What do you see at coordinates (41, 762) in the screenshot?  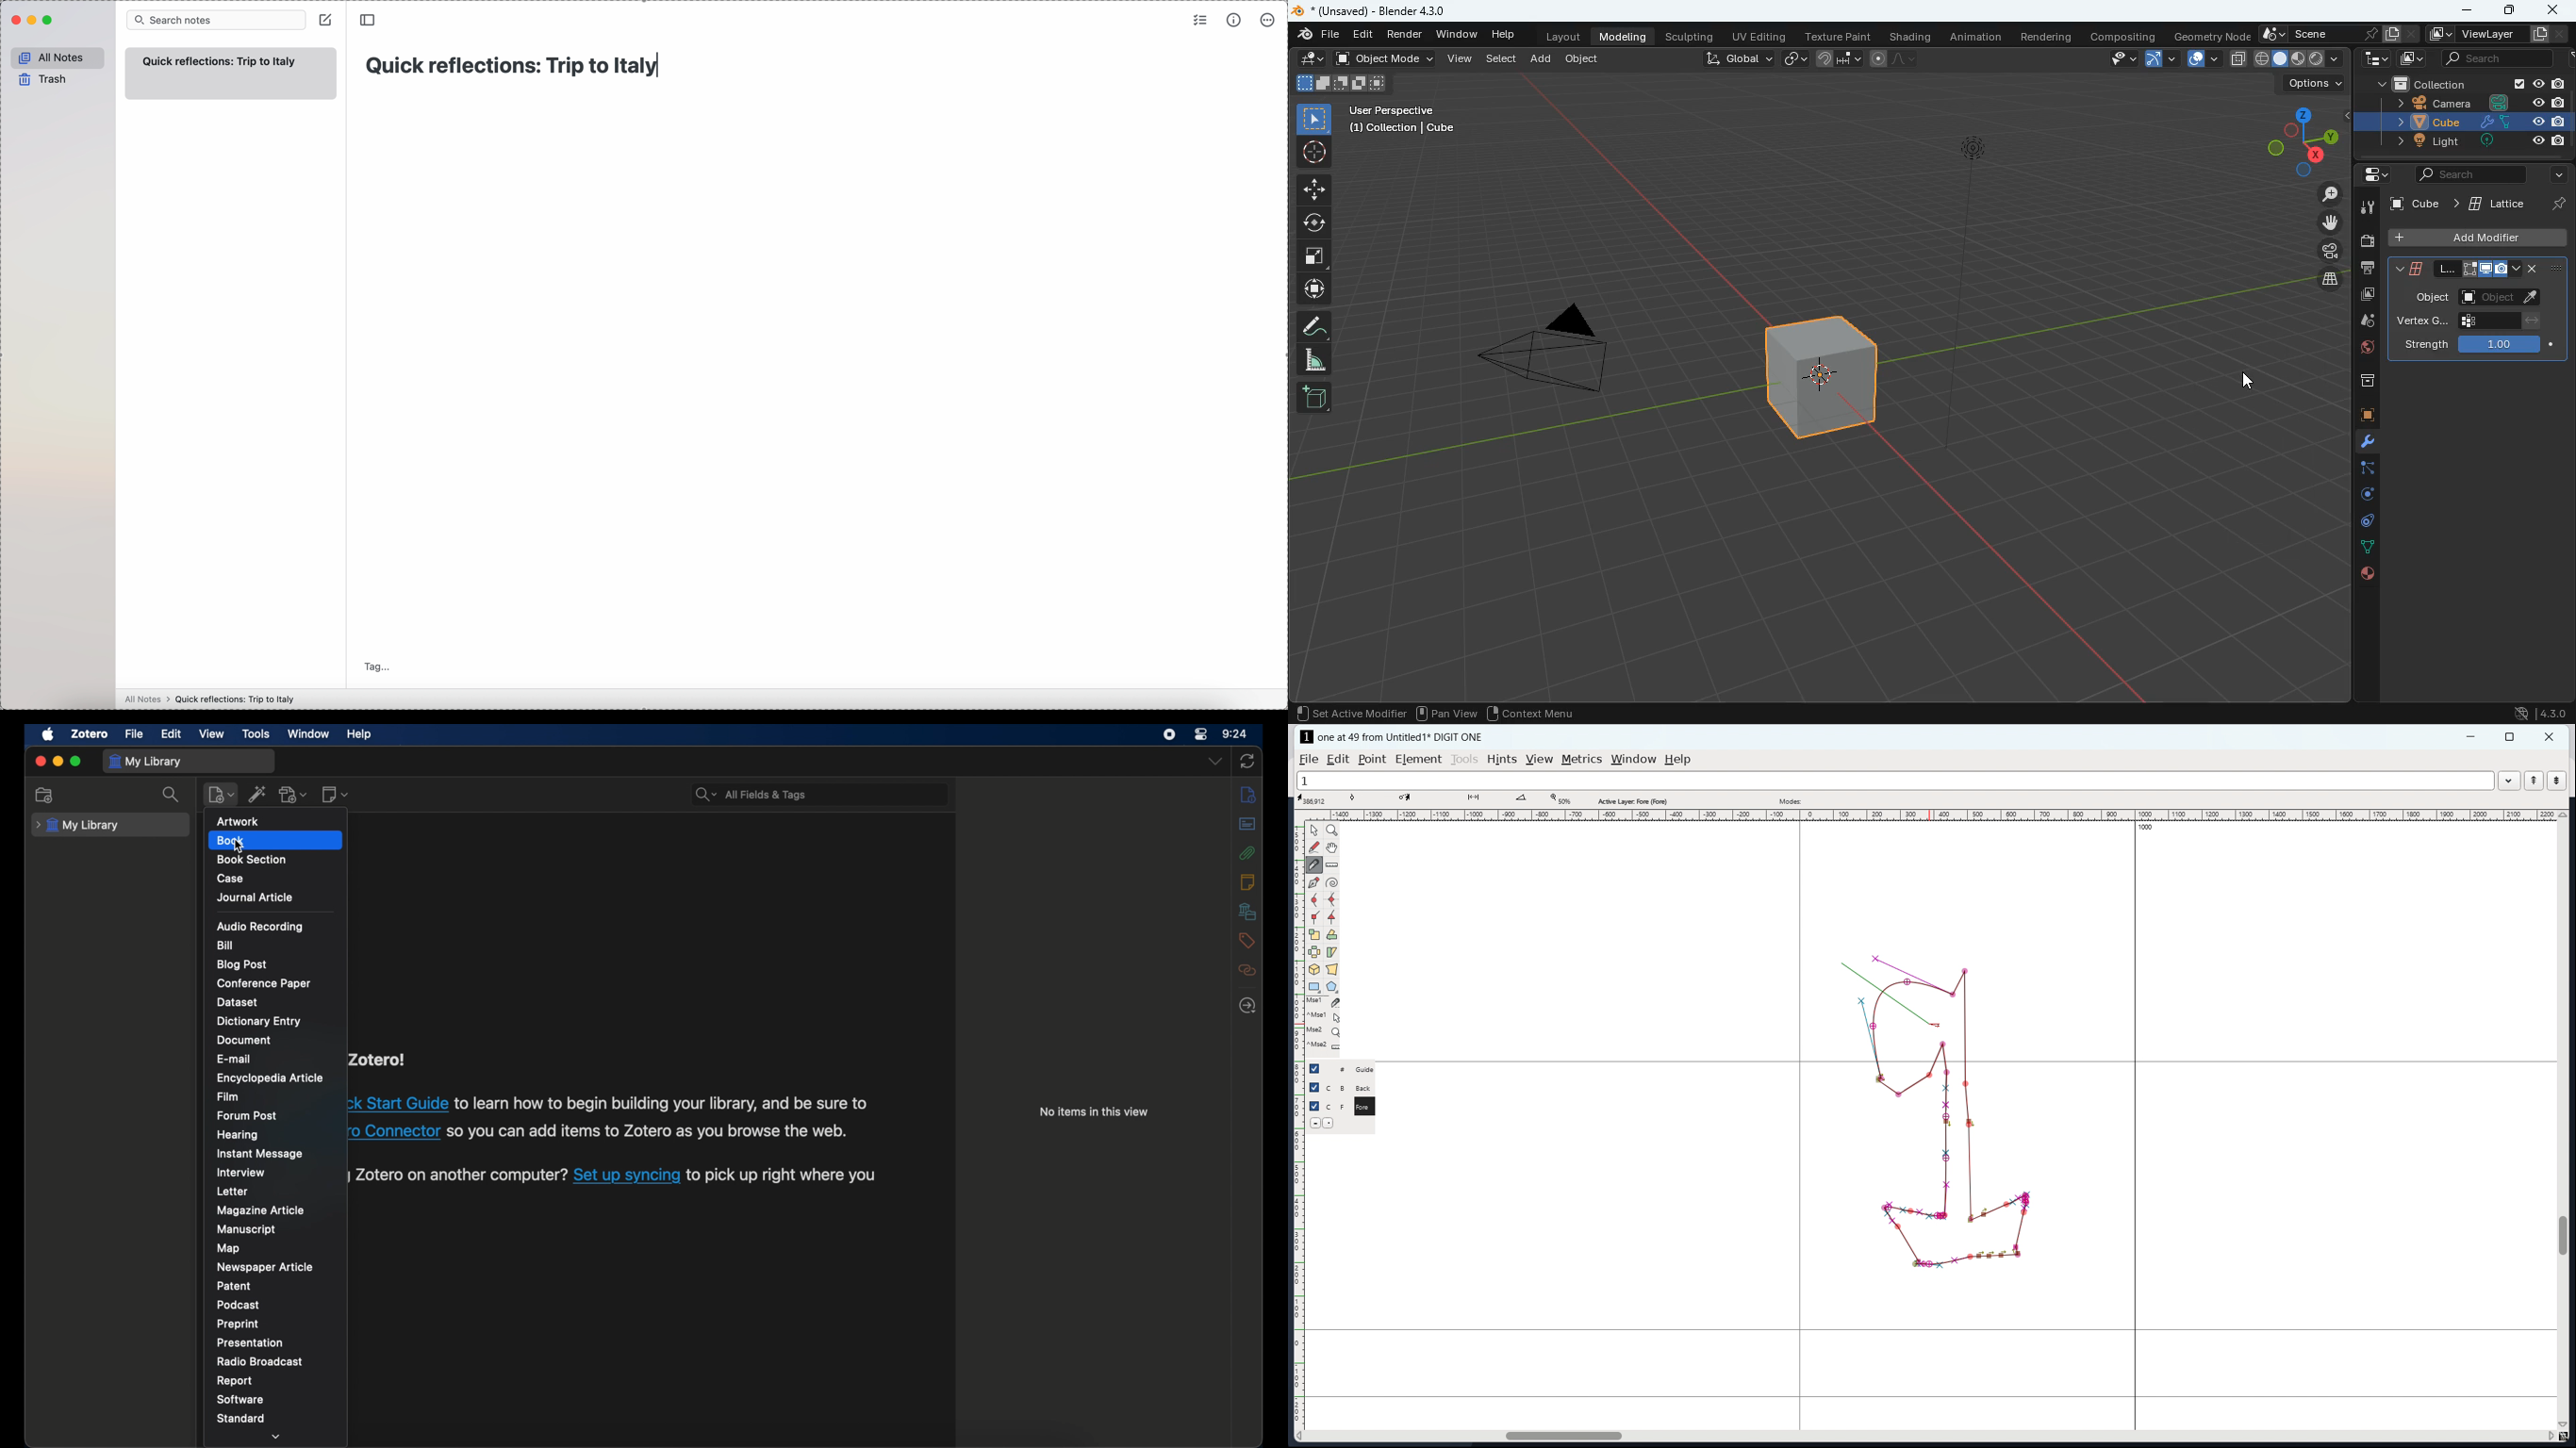 I see `close` at bounding box center [41, 762].